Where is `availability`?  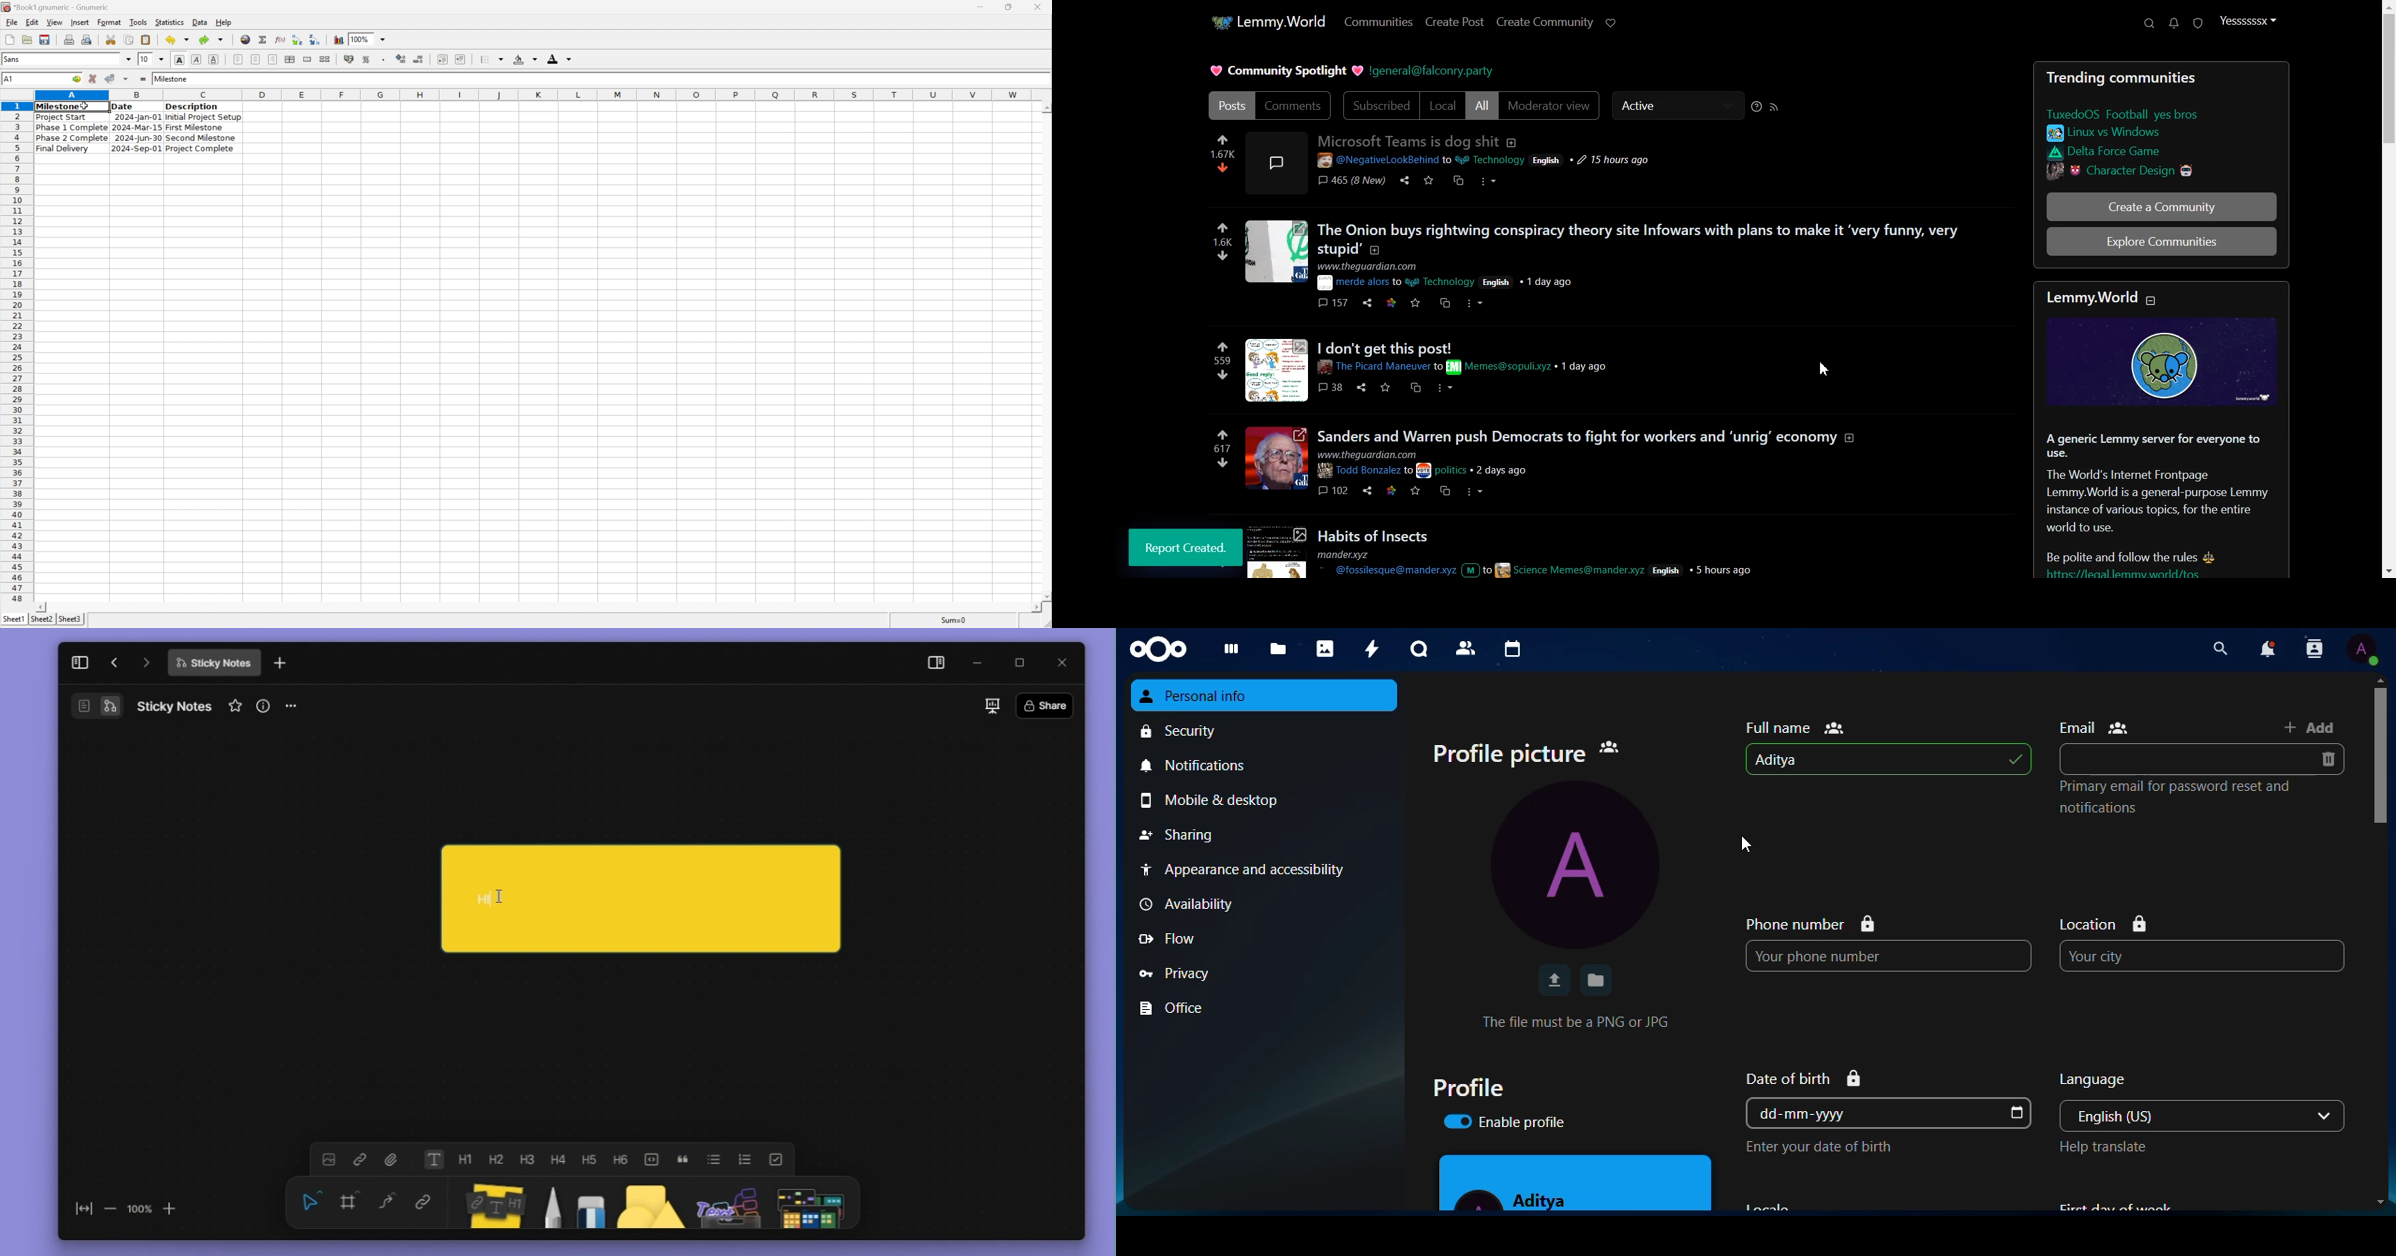 availability is located at coordinates (1261, 904).